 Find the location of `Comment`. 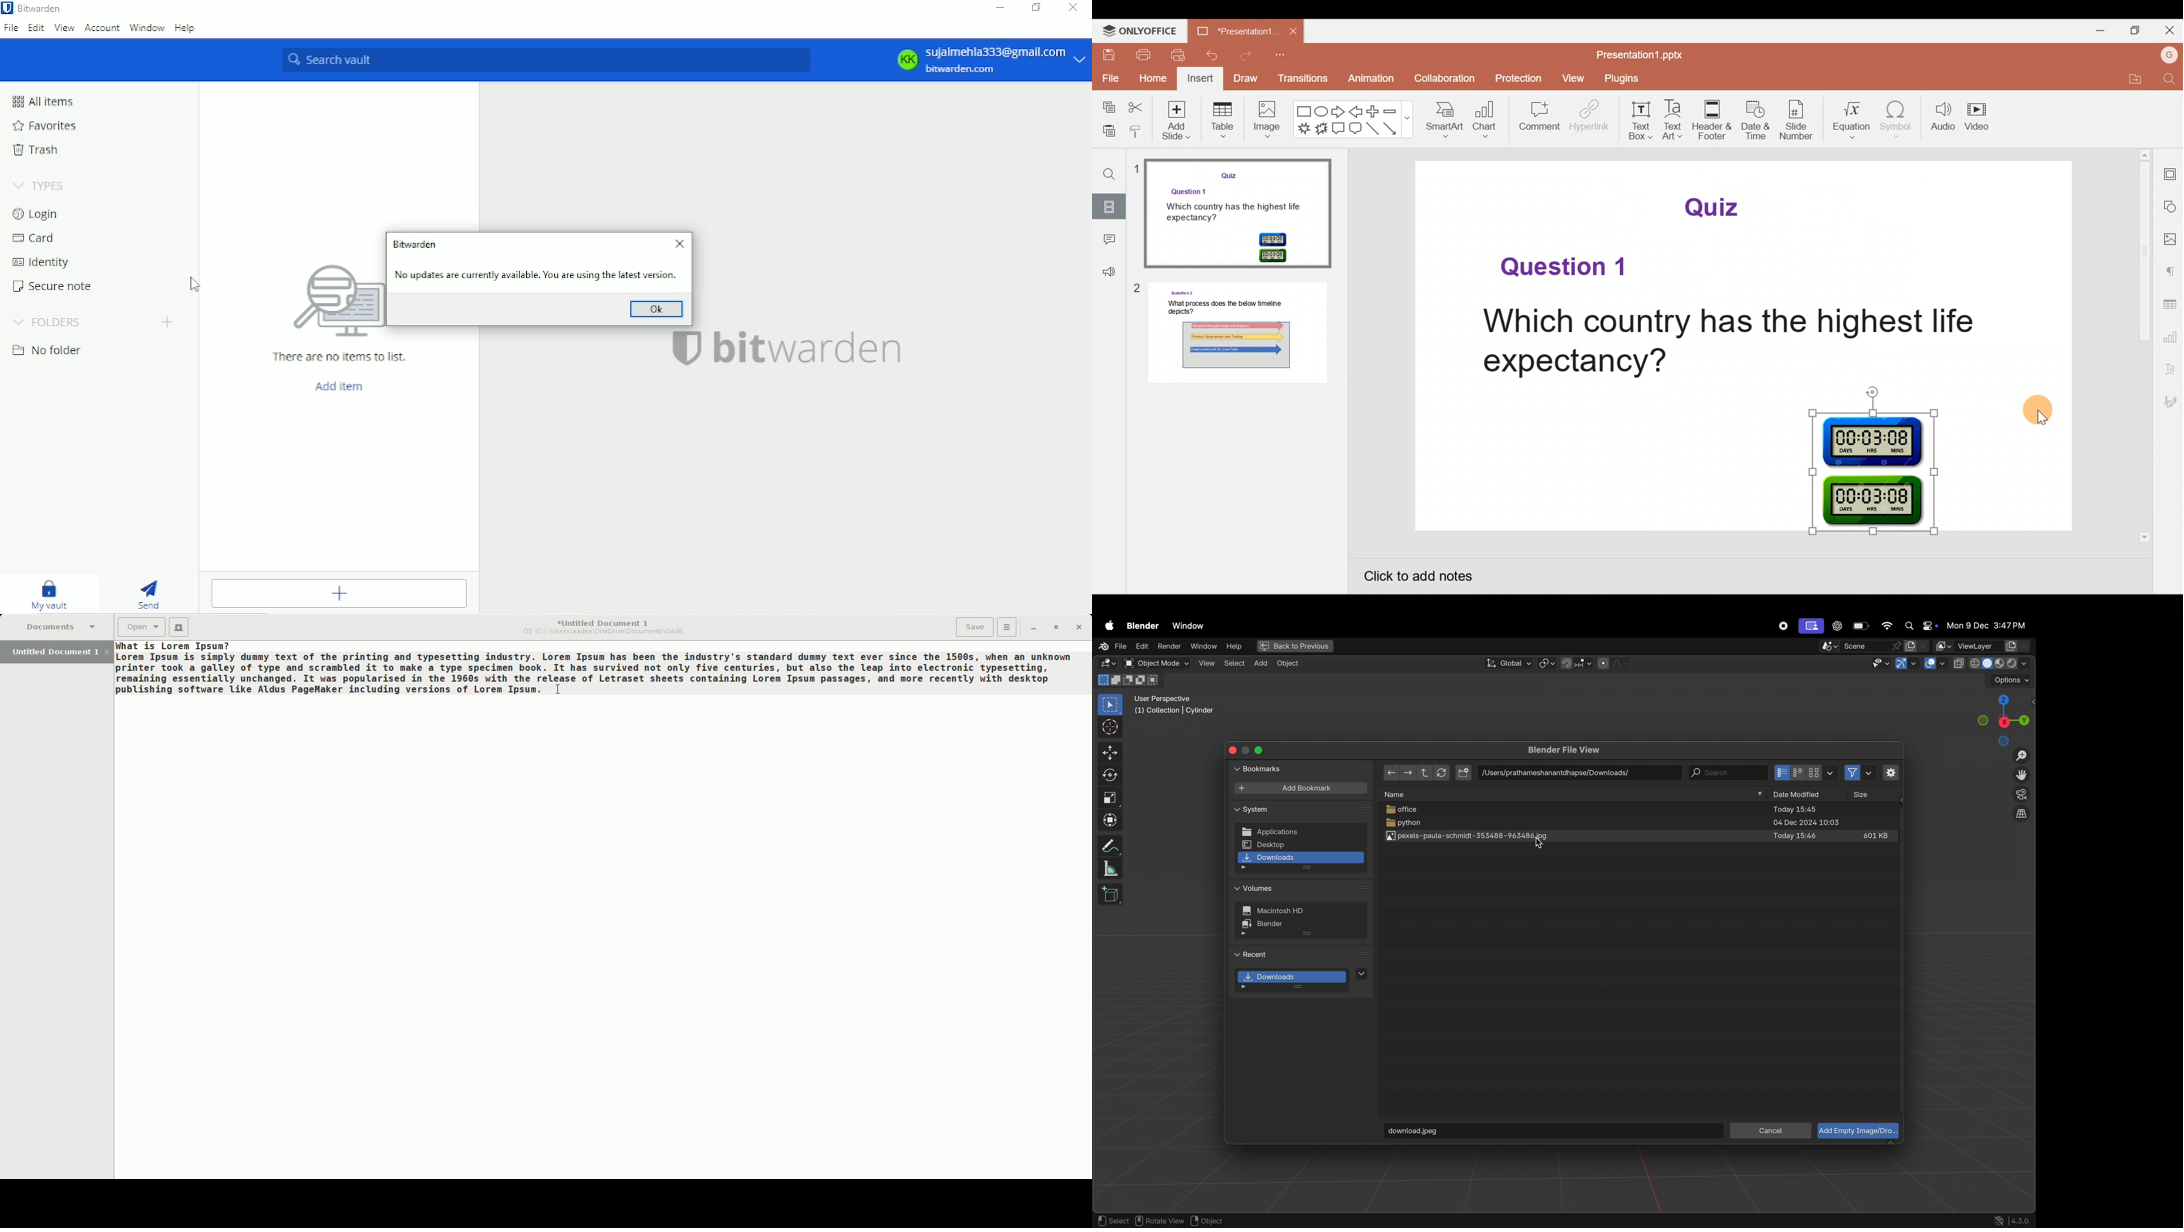

Comment is located at coordinates (1536, 118).